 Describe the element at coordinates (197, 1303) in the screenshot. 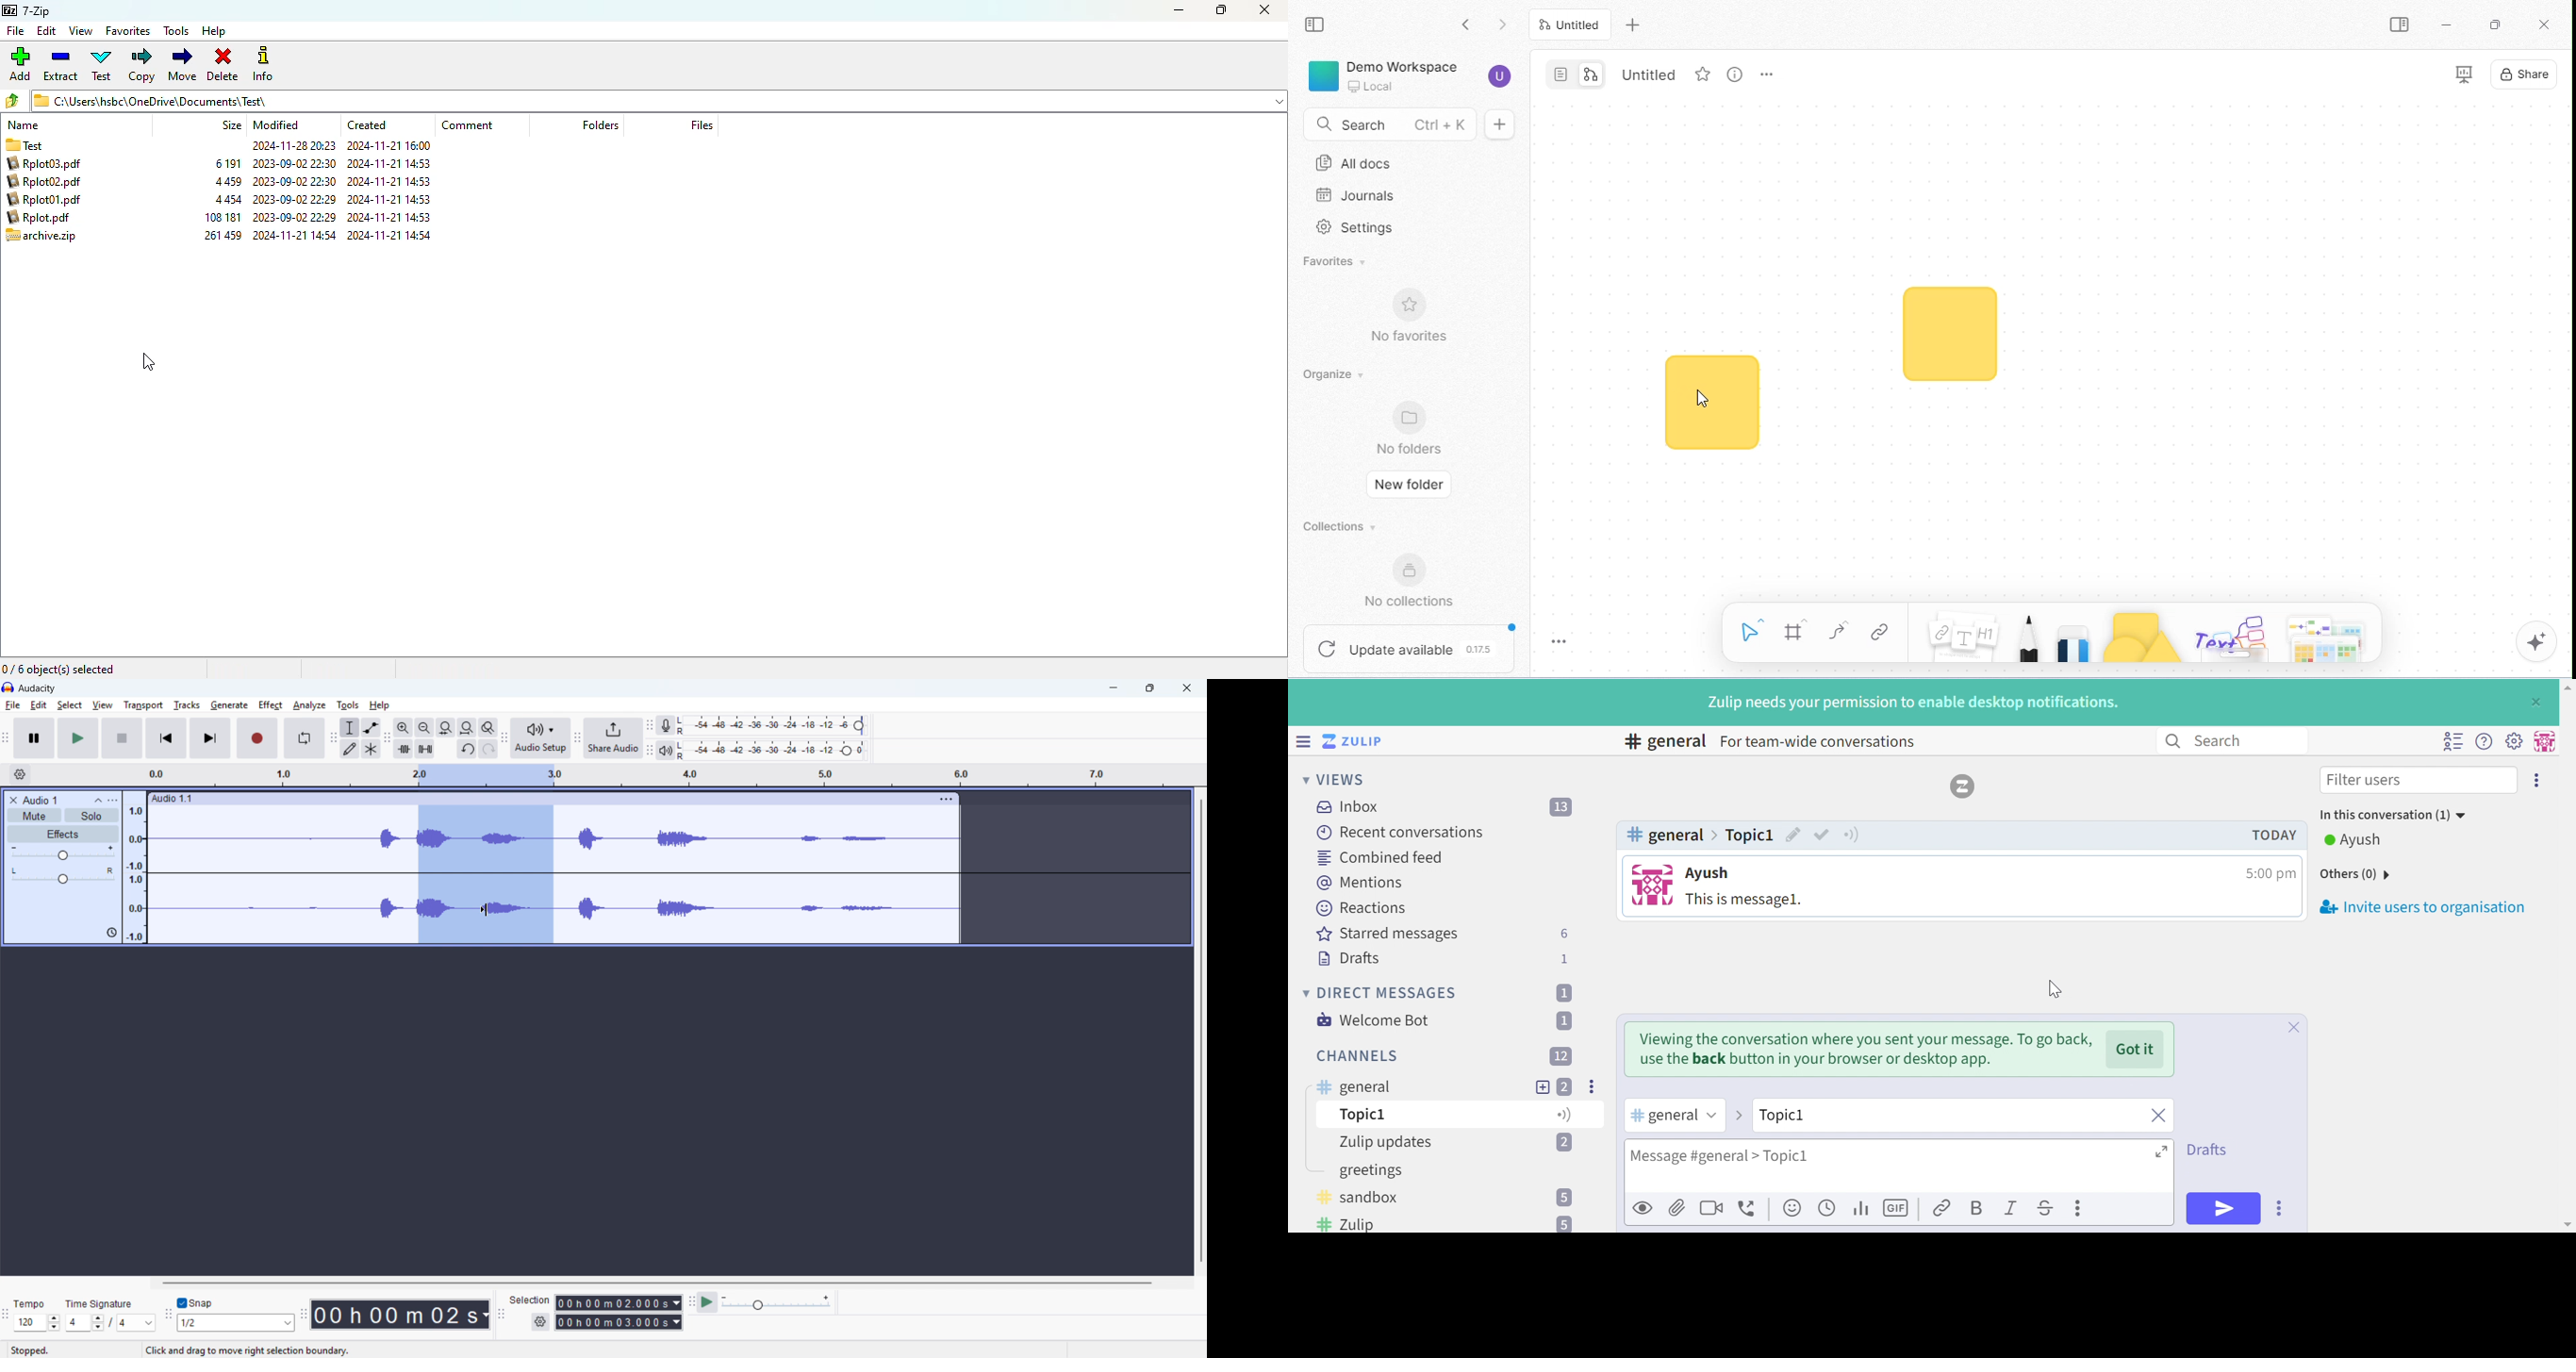

I see `Snap` at that location.